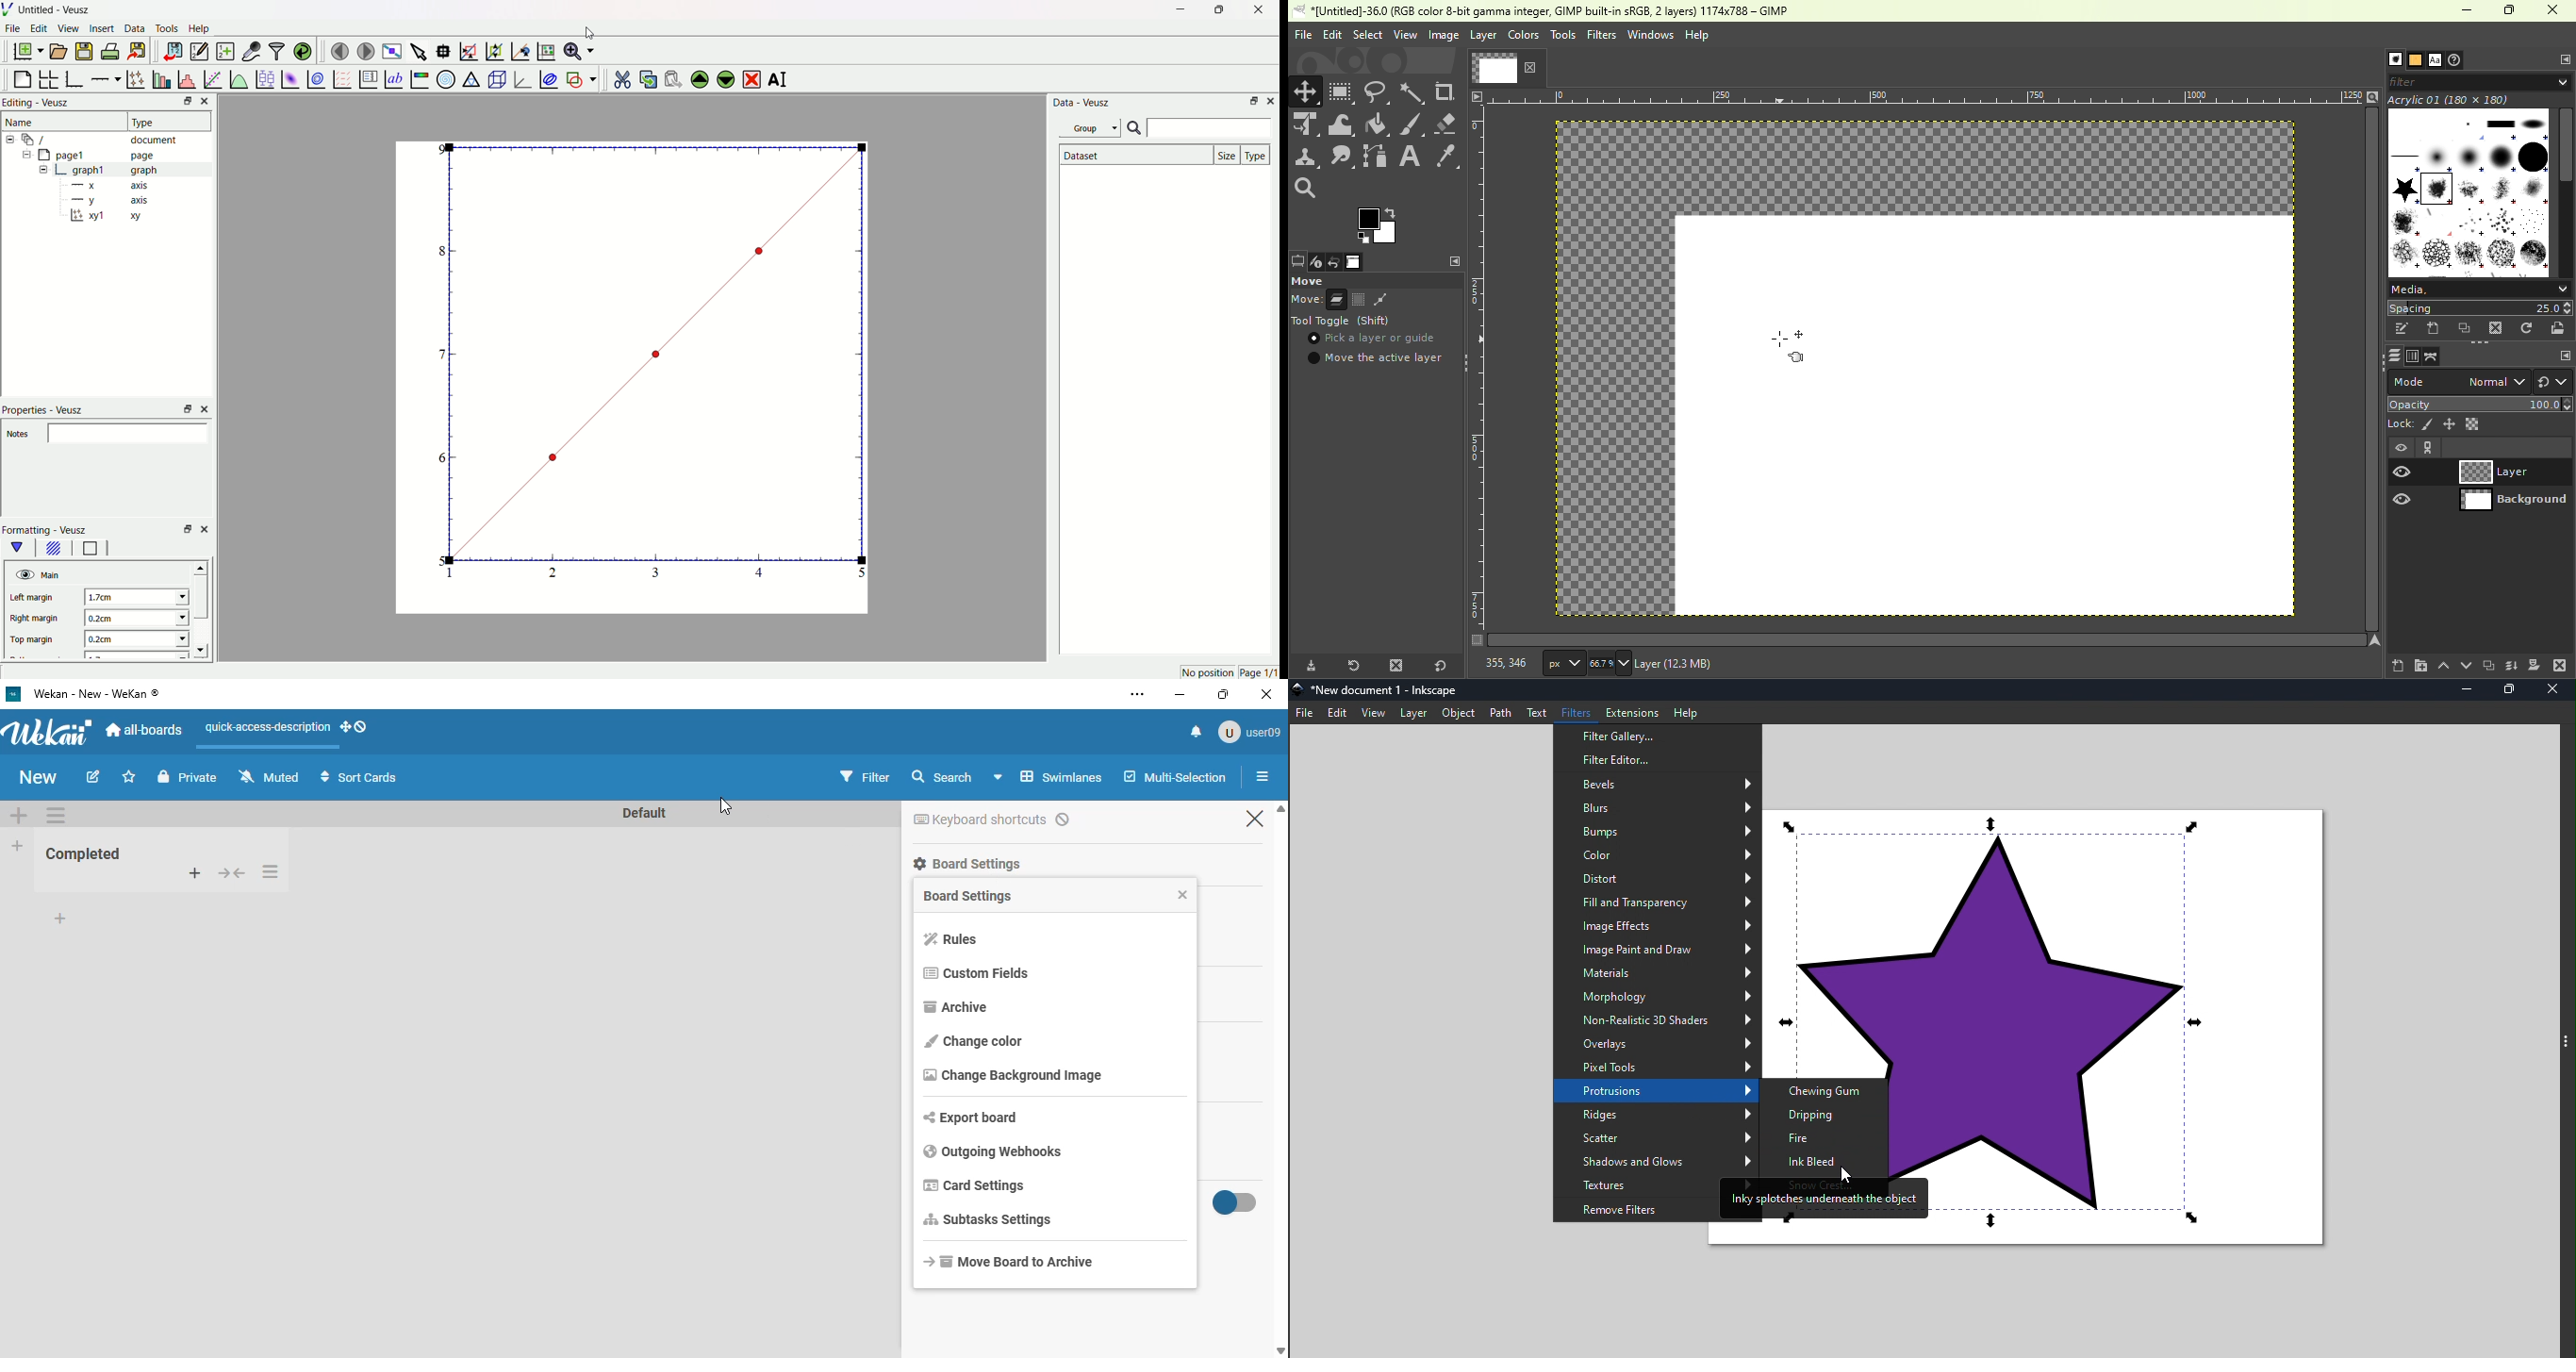 This screenshot has height=1372, width=2576. What do you see at coordinates (40, 777) in the screenshot?
I see `new` at bounding box center [40, 777].